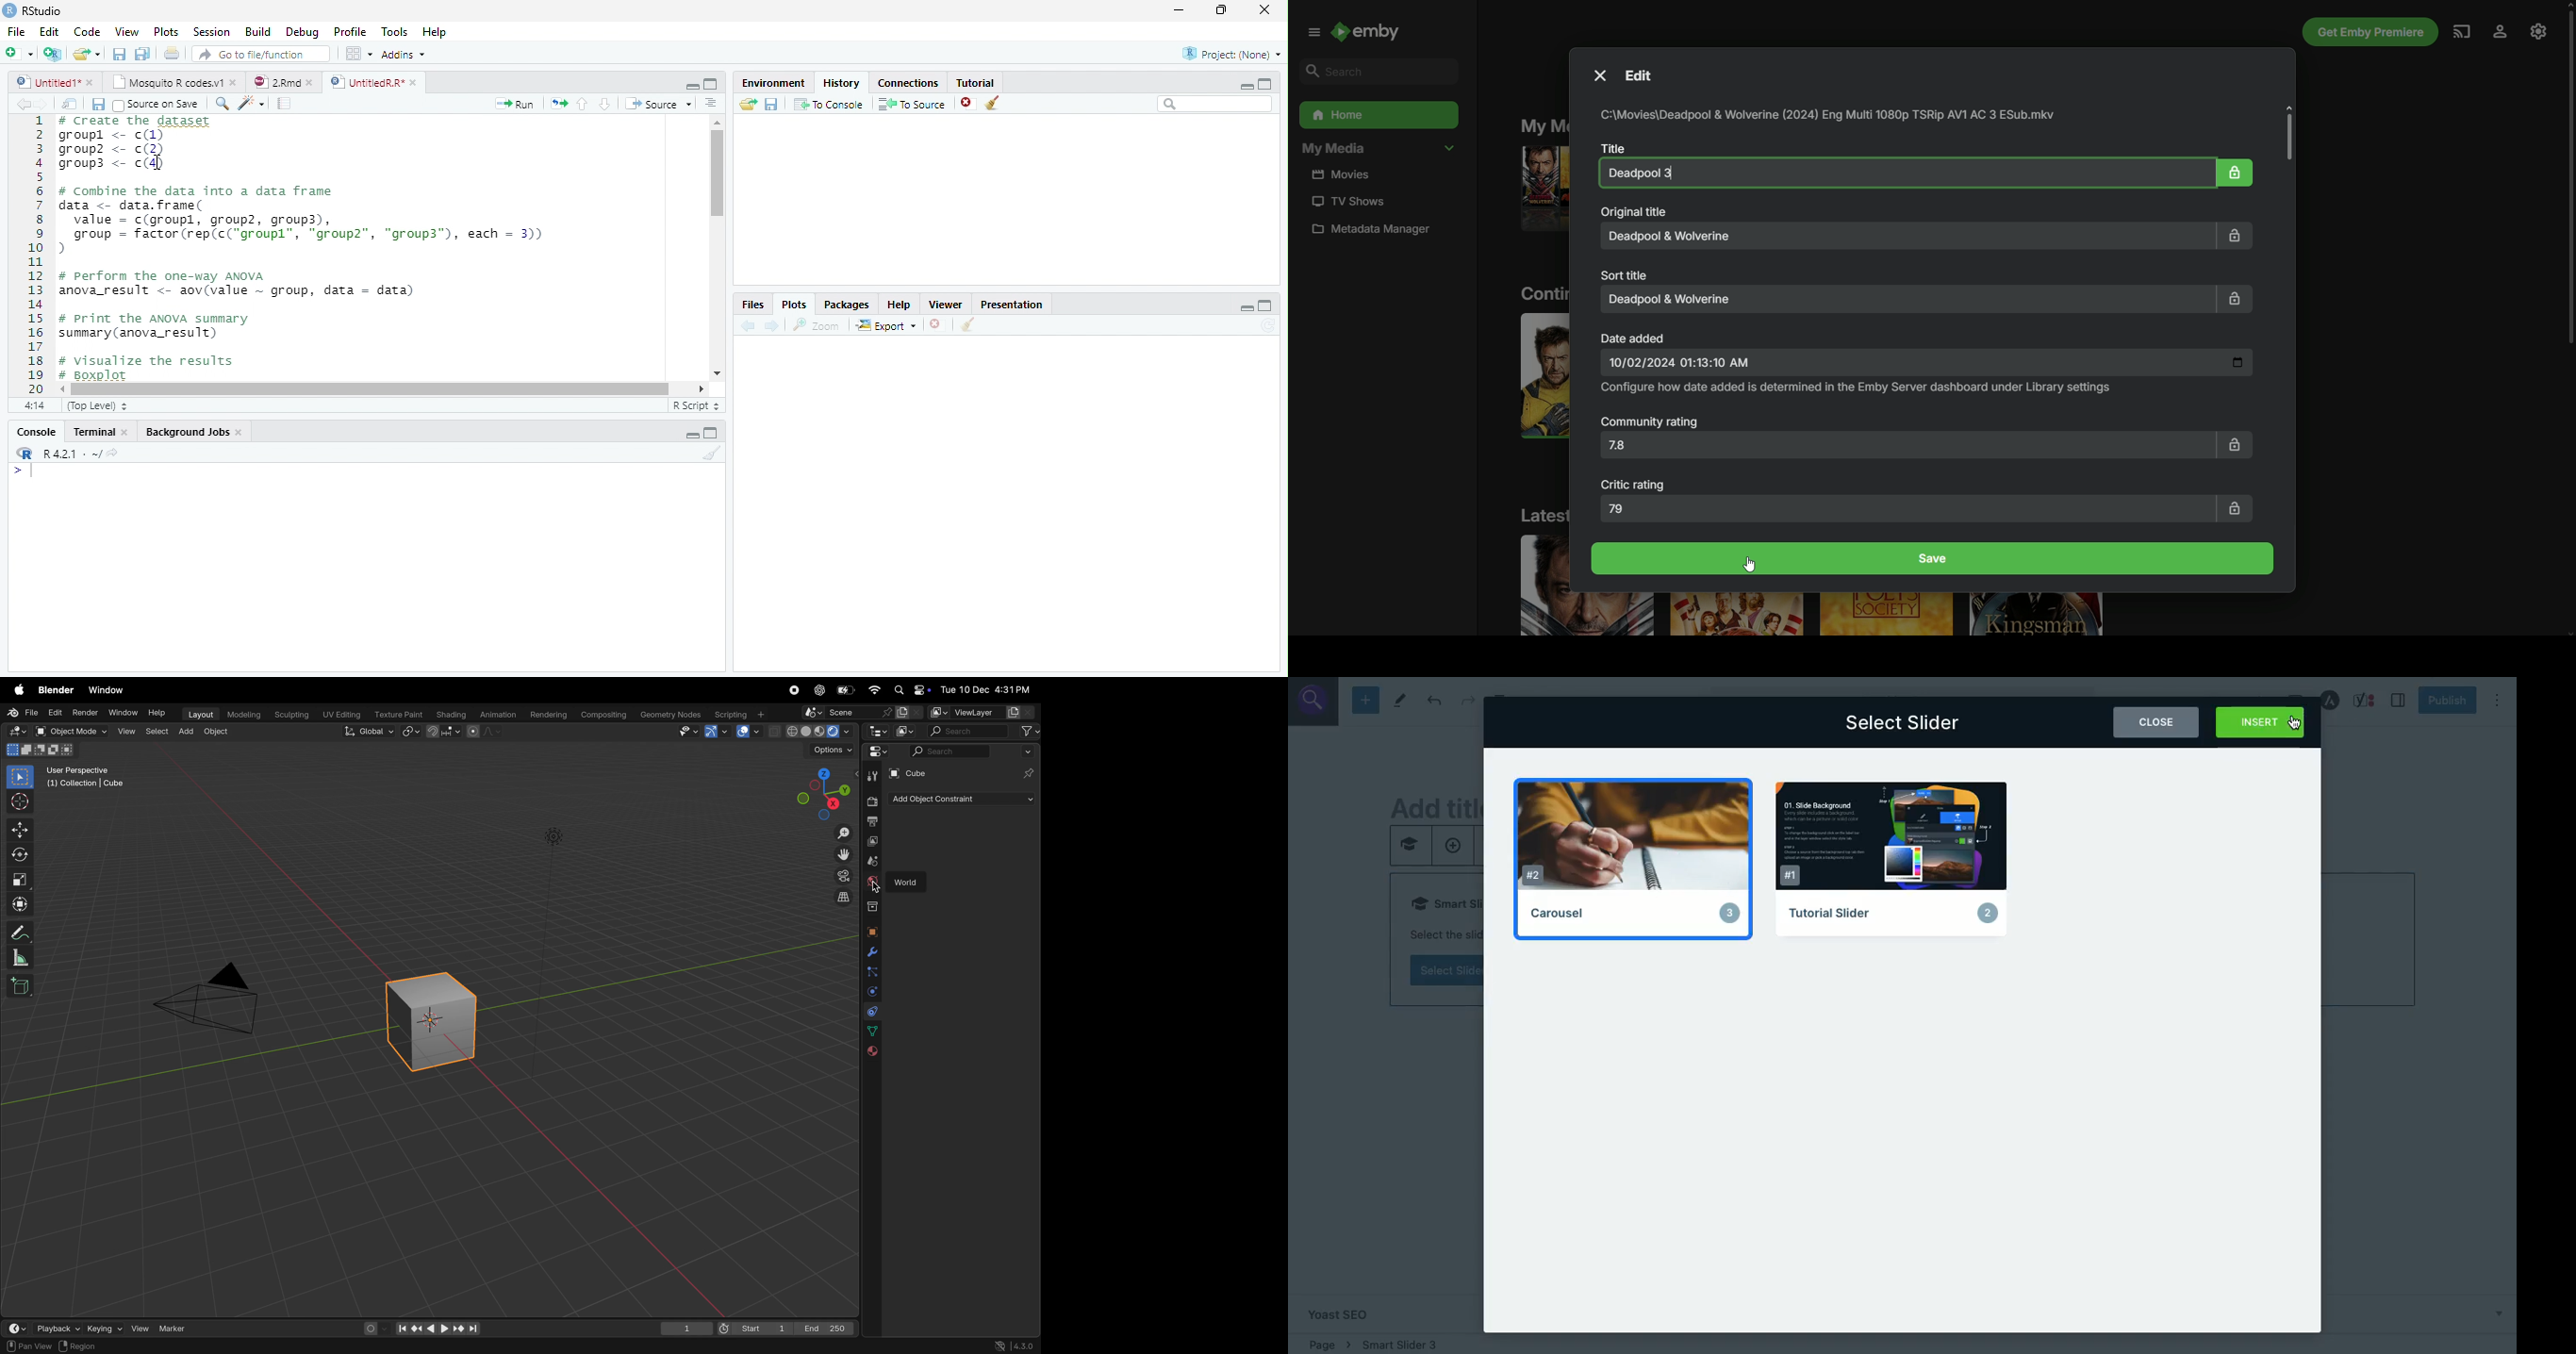  I want to click on 1:1, so click(32, 405).